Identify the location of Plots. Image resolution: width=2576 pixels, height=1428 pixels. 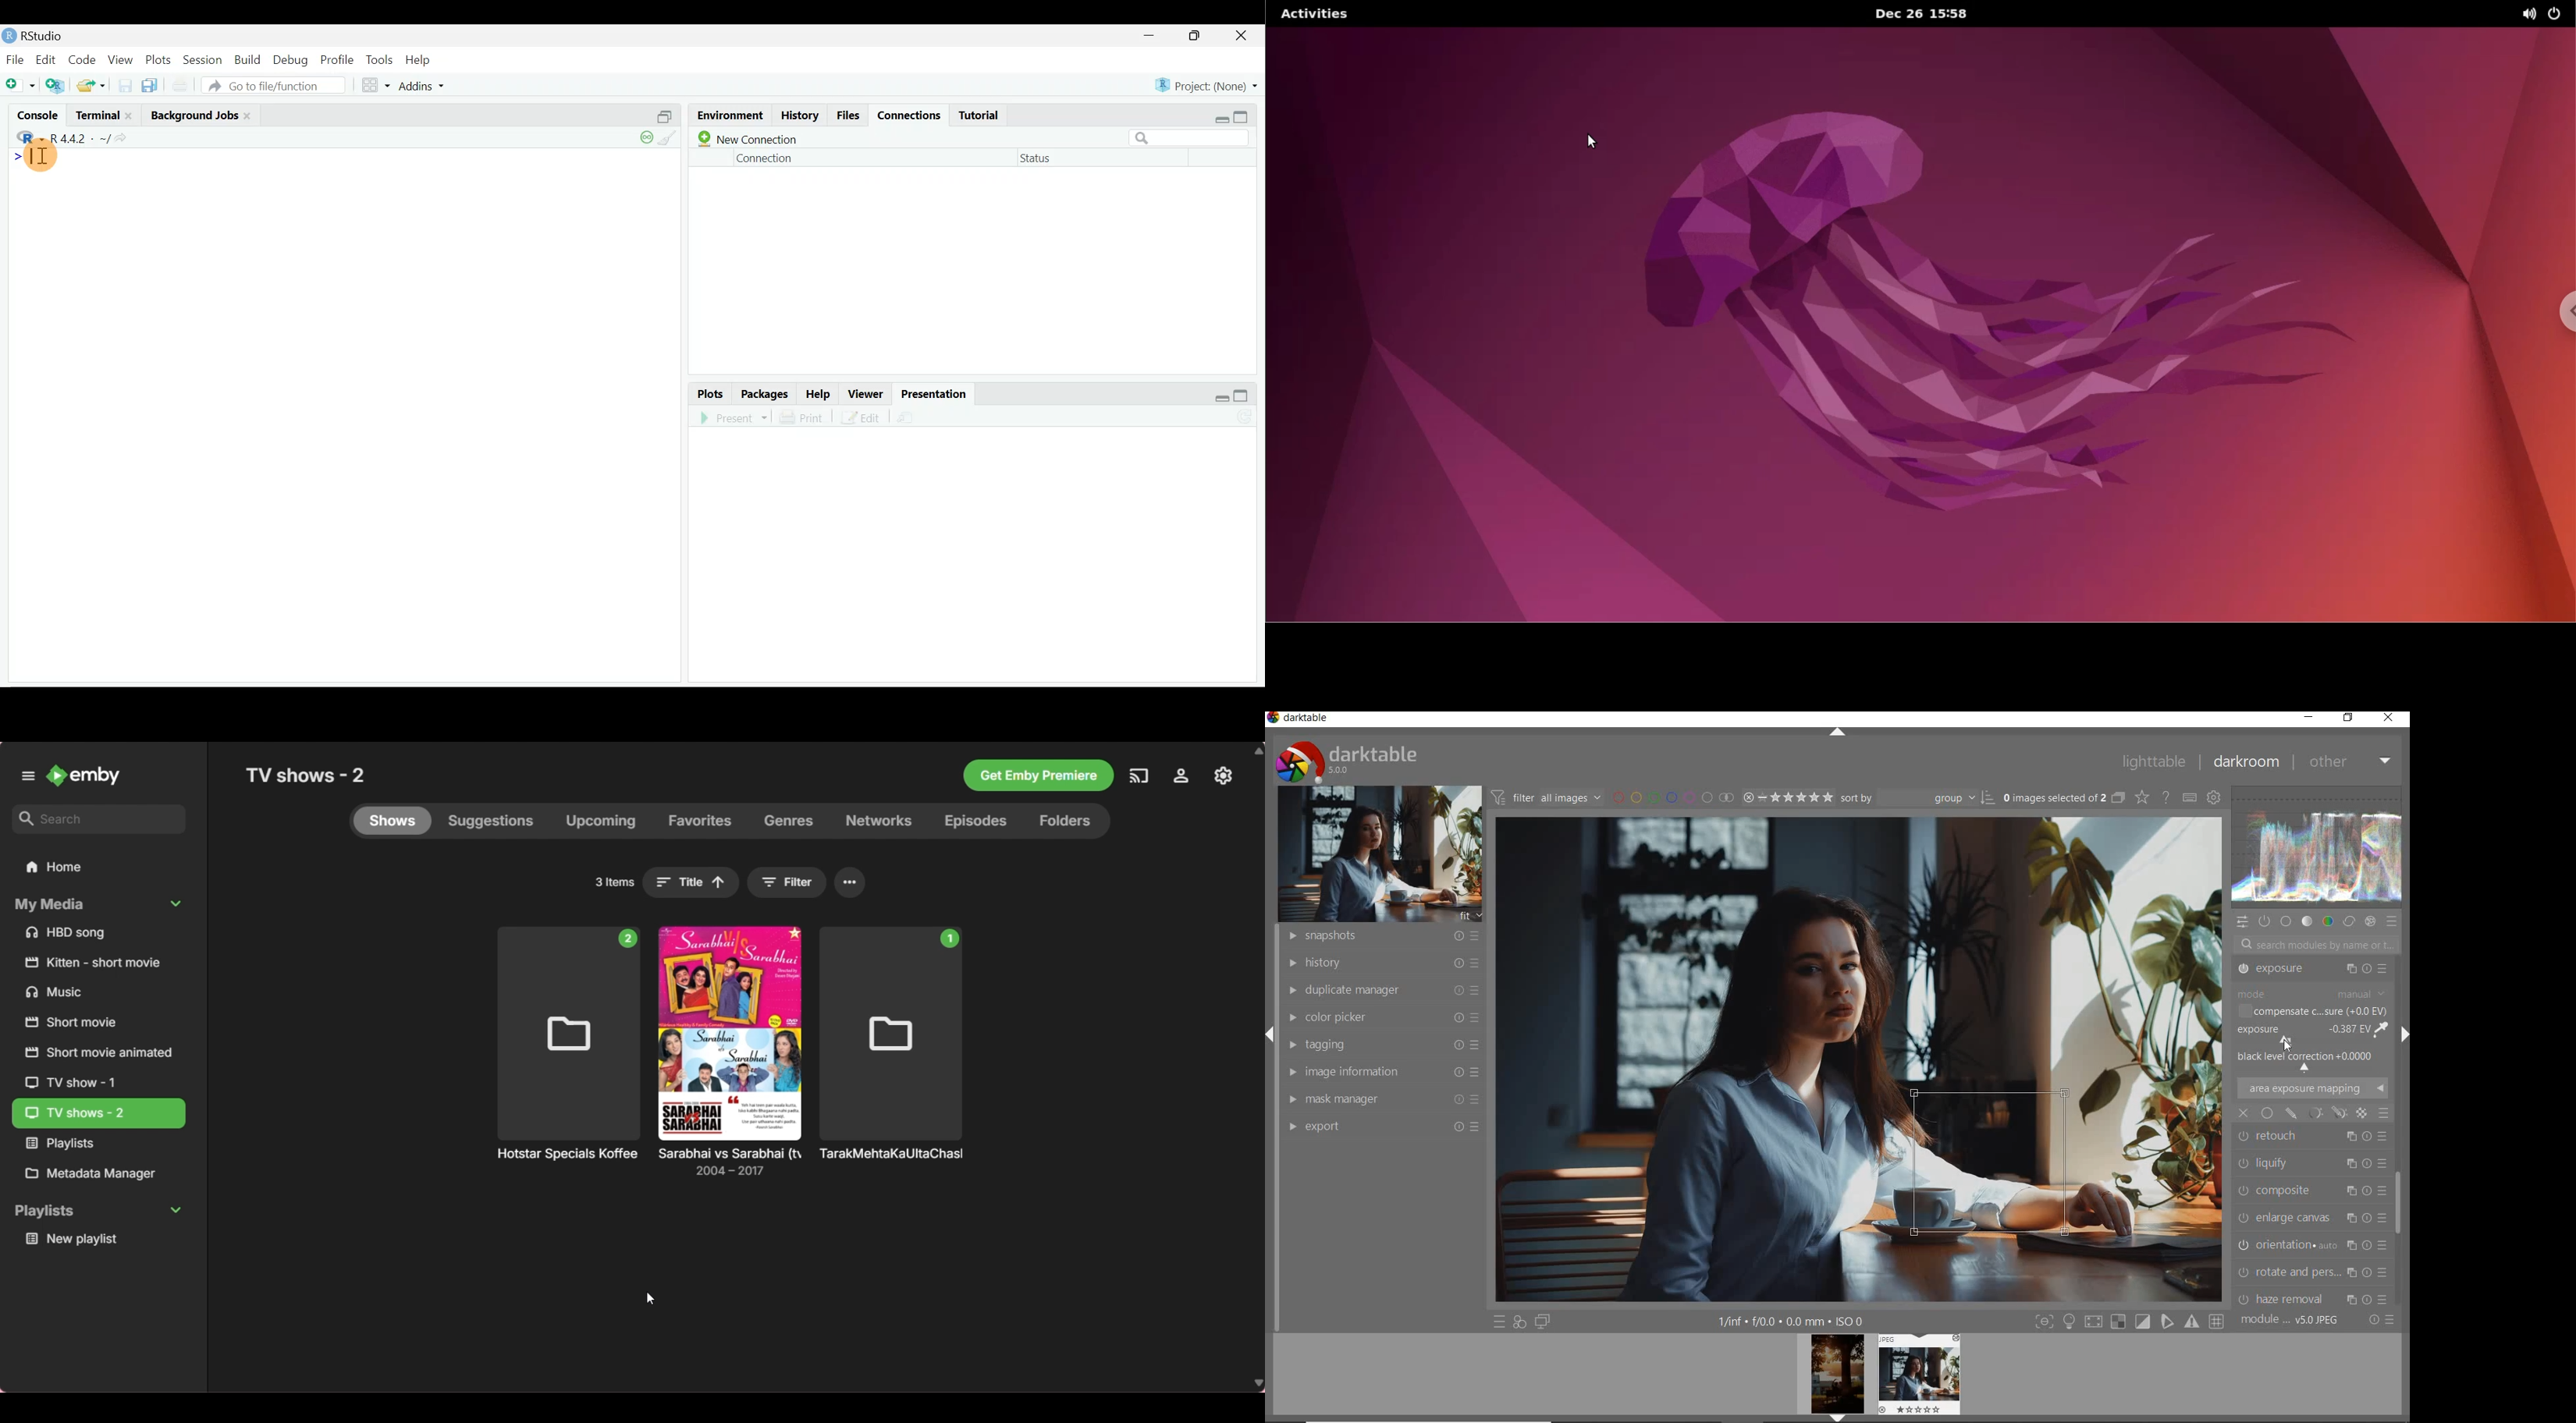
(158, 57).